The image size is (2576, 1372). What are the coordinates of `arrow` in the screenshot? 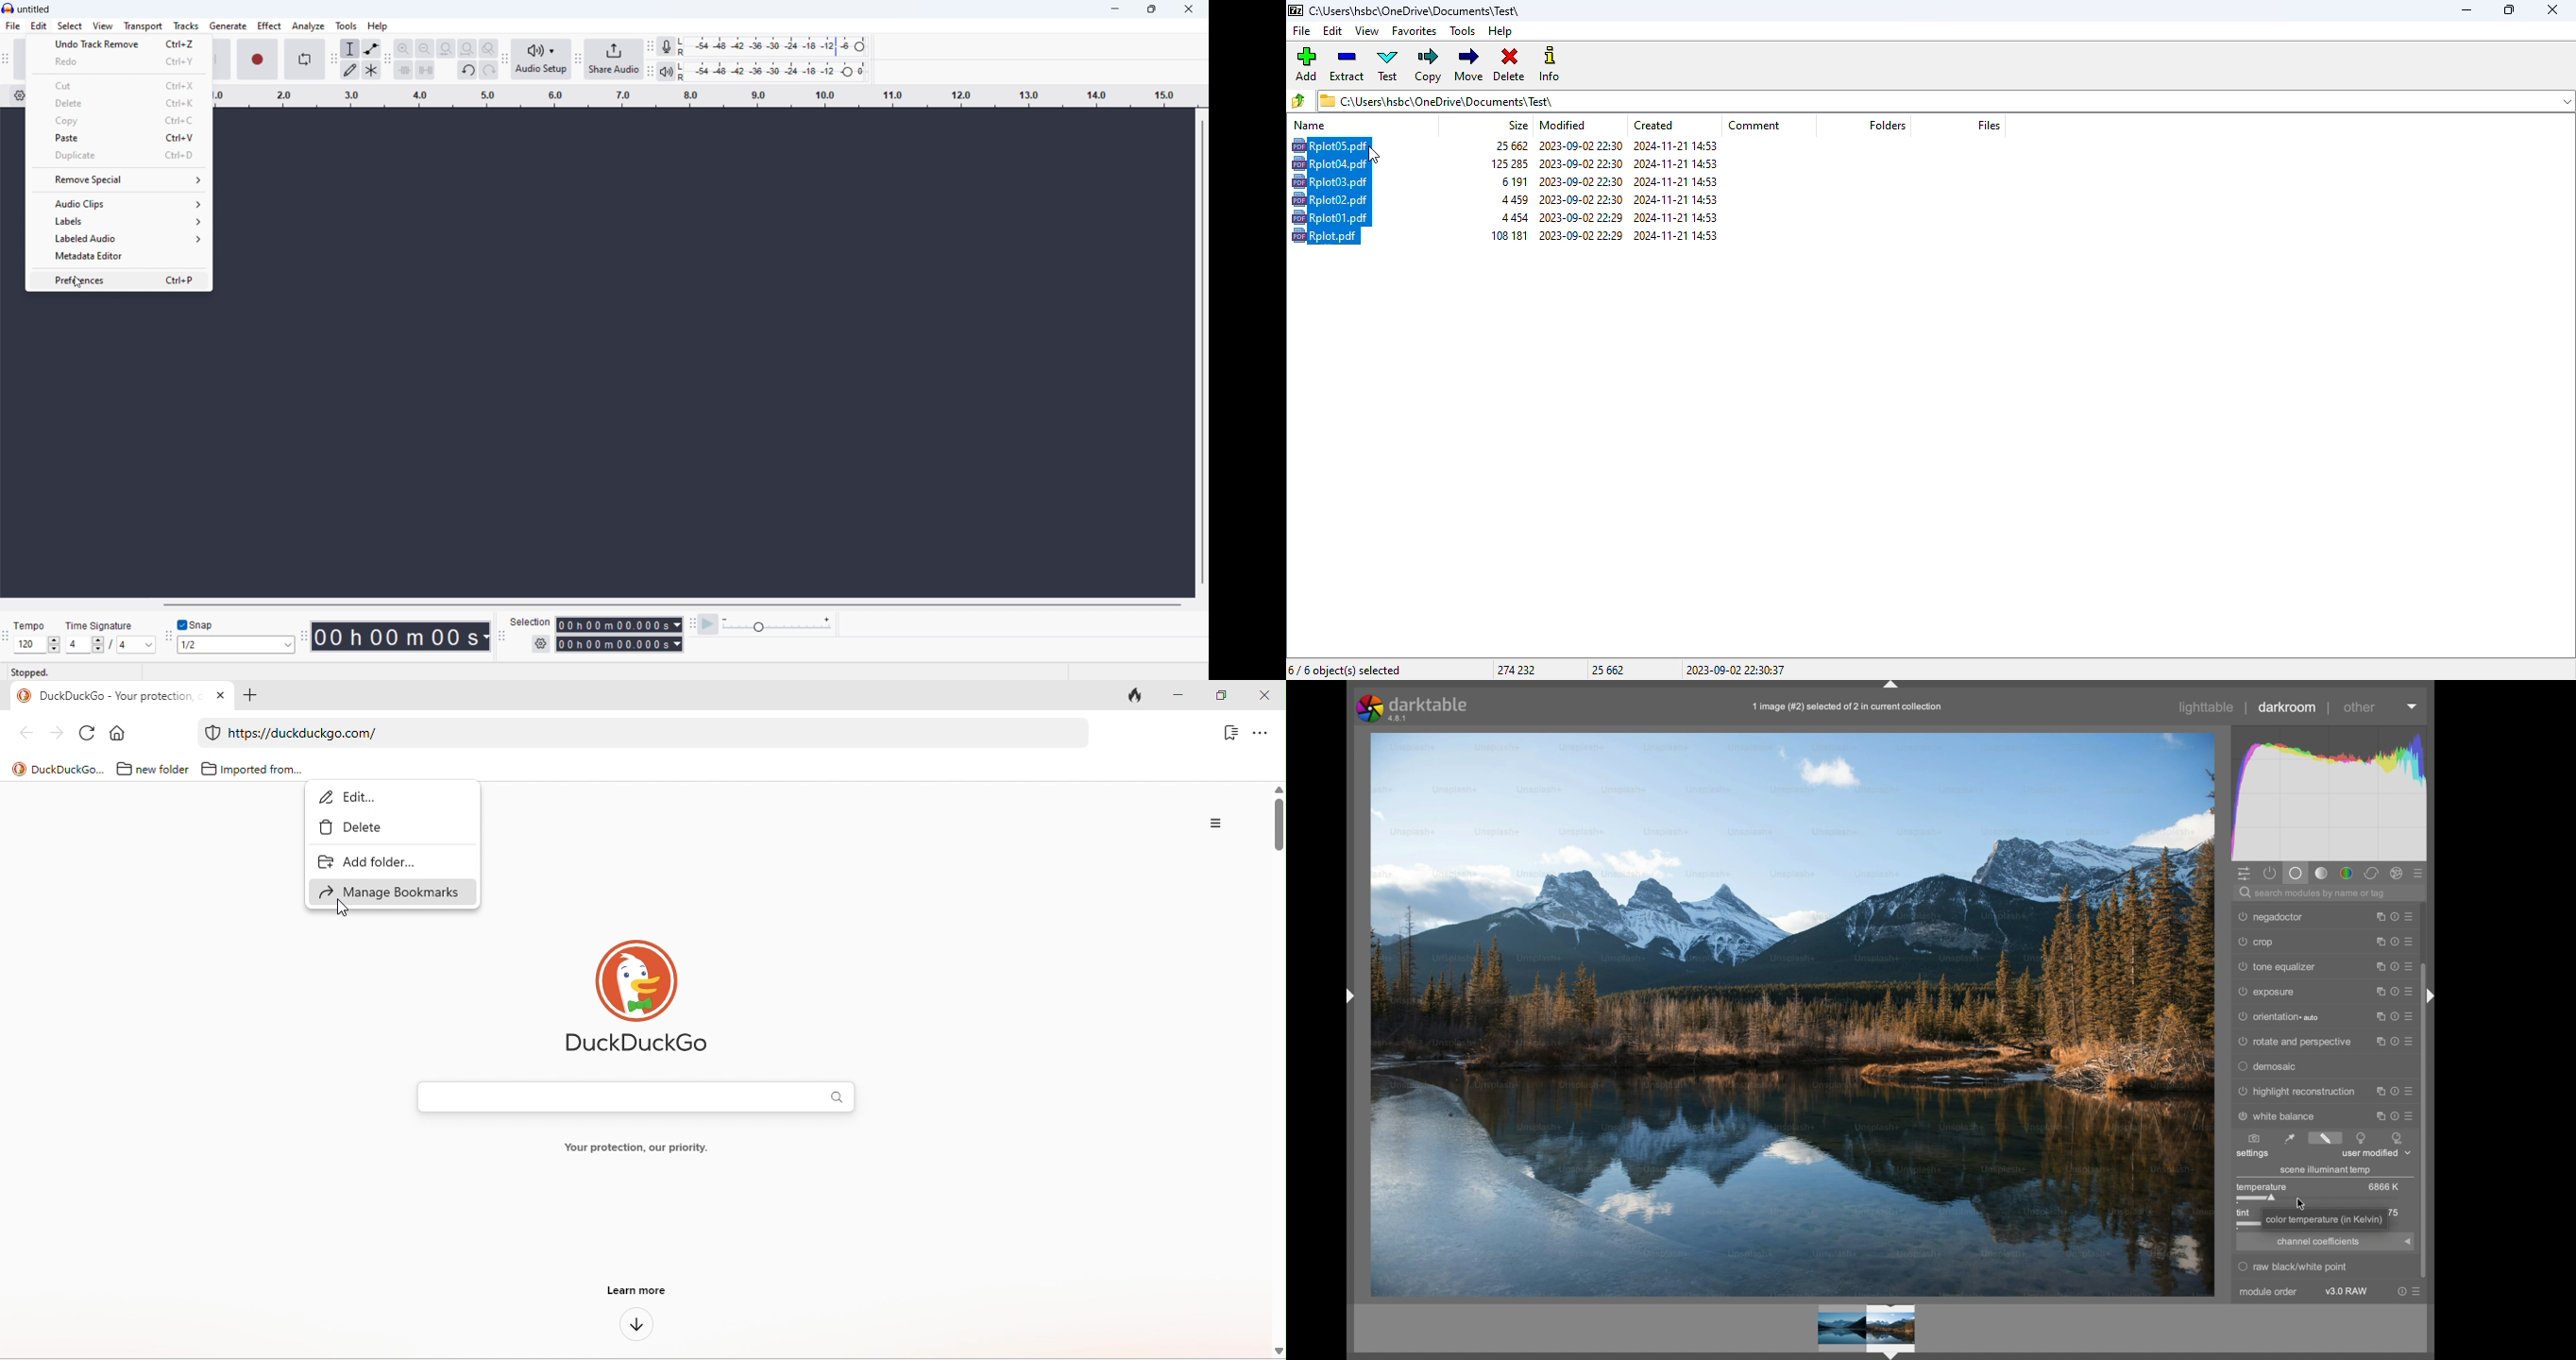 It's located at (2407, 1242).